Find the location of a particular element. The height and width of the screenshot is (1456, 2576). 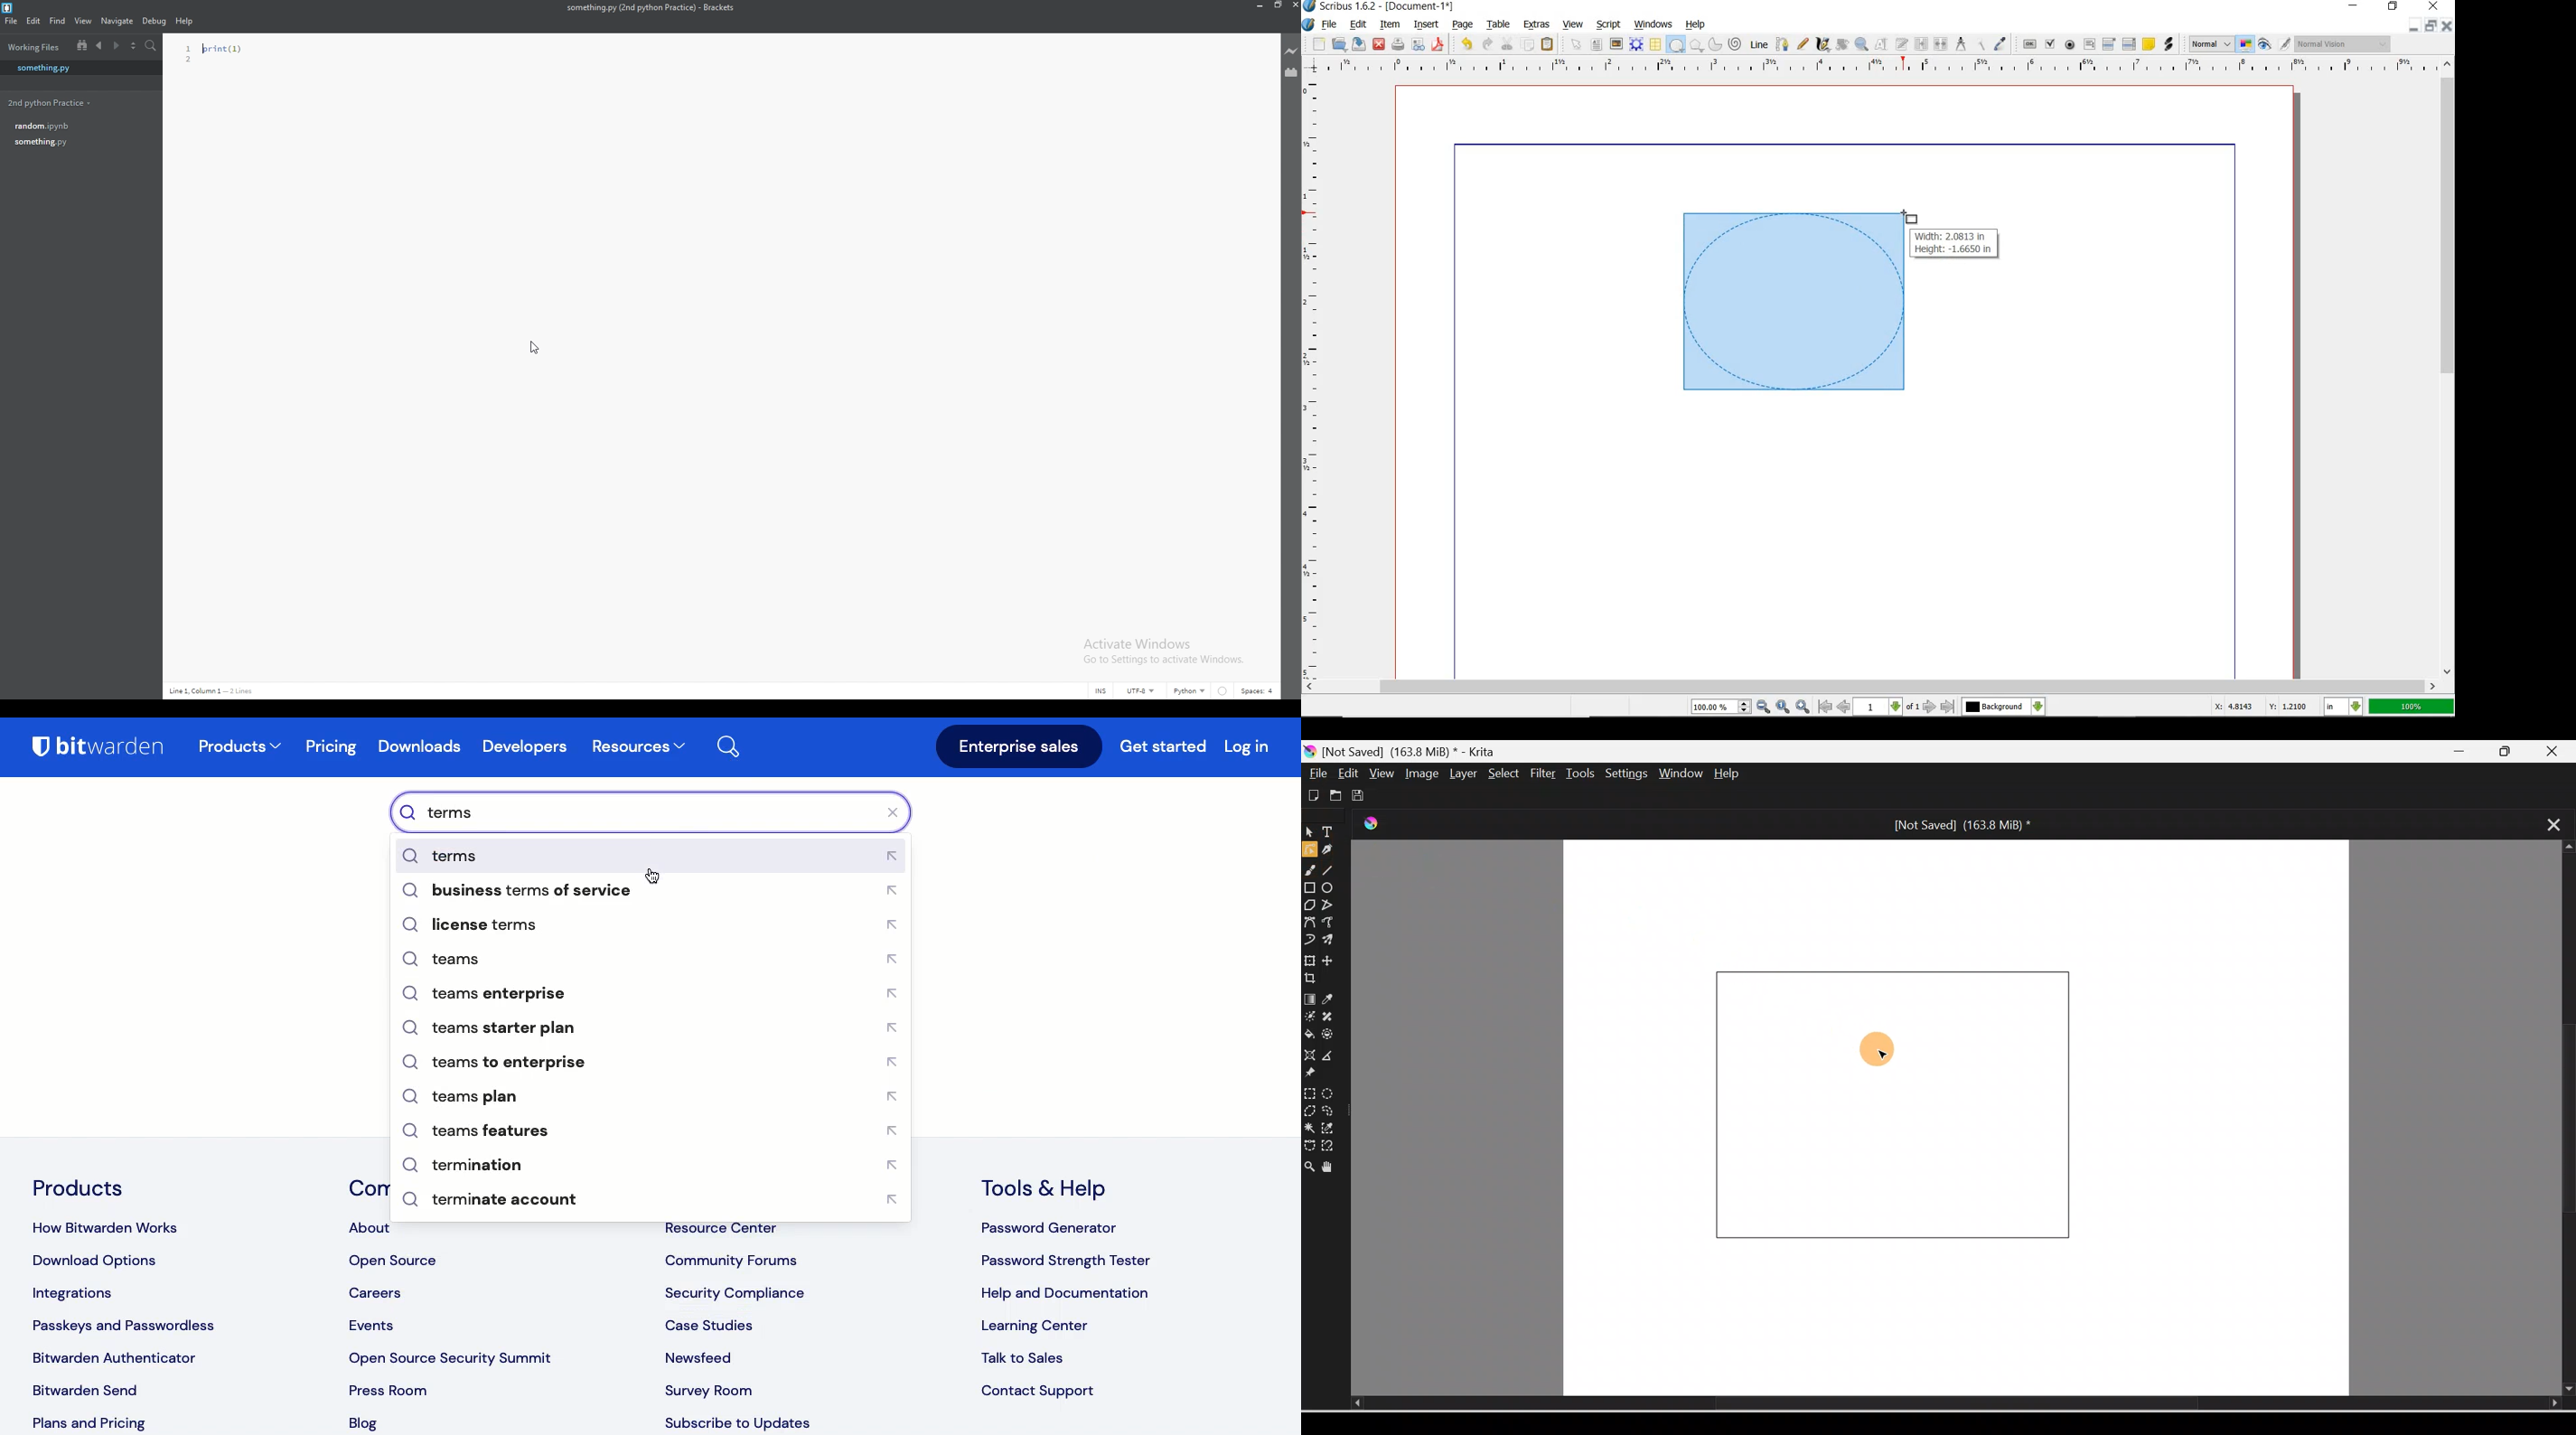

teams is located at coordinates (653, 961).